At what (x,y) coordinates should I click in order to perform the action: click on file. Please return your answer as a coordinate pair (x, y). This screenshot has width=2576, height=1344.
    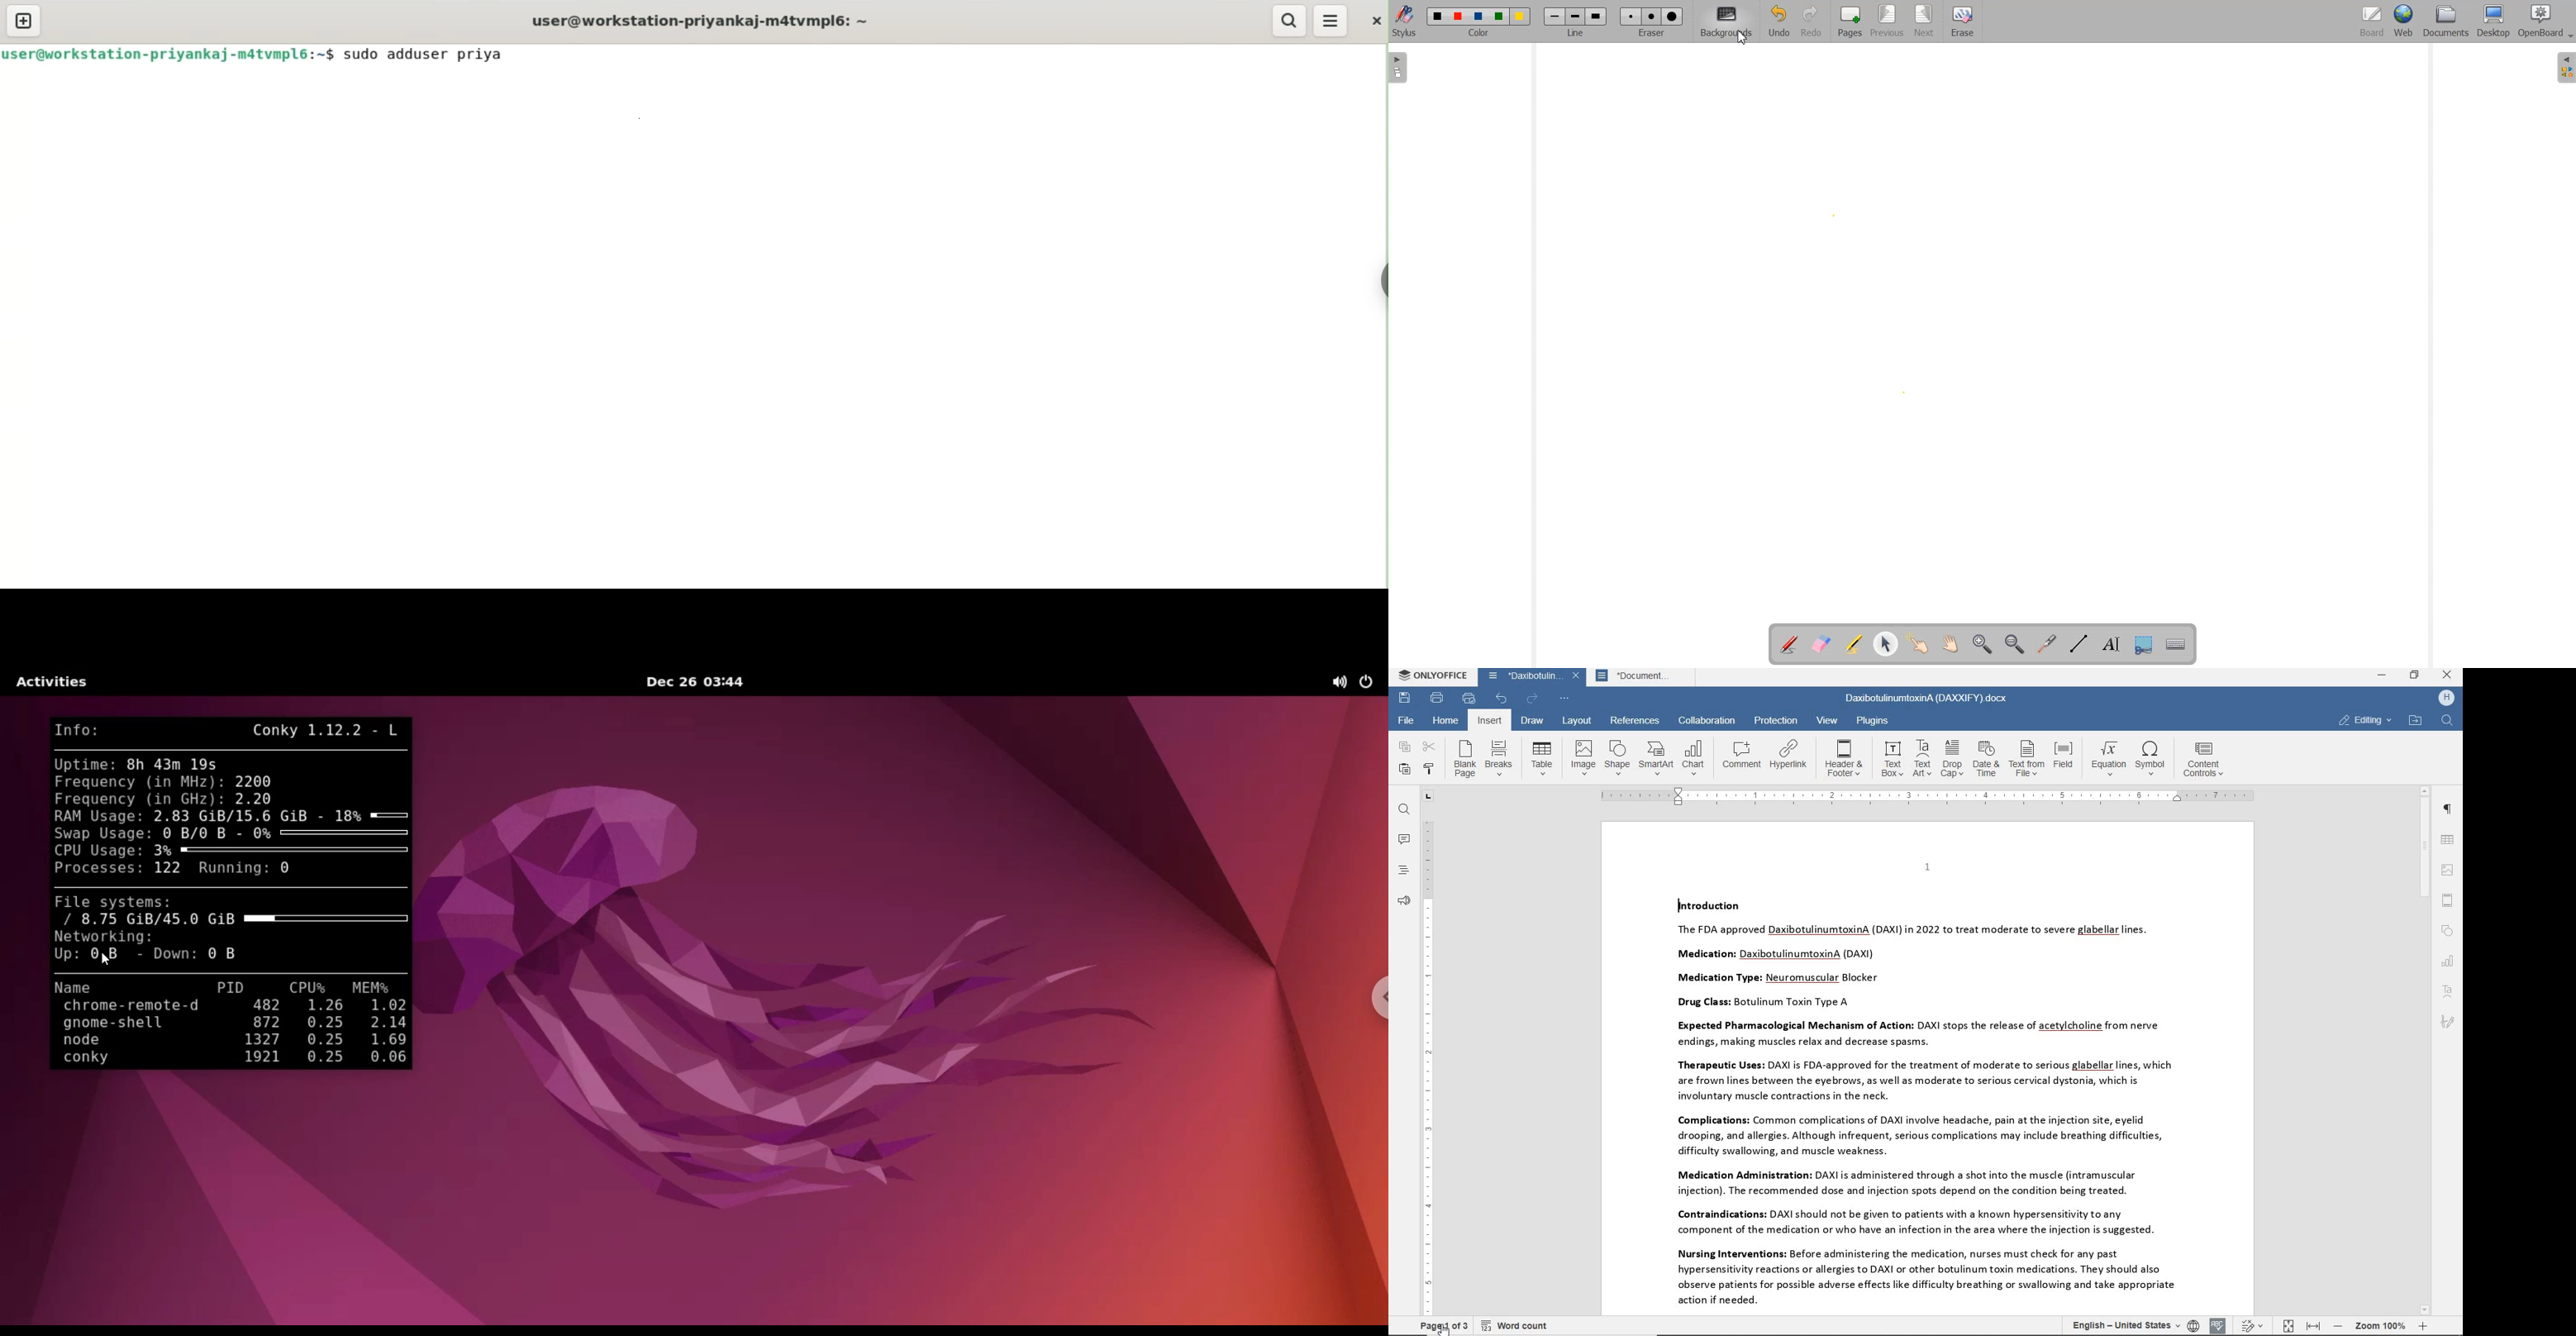
    Looking at the image, I should click on (1408, 720).